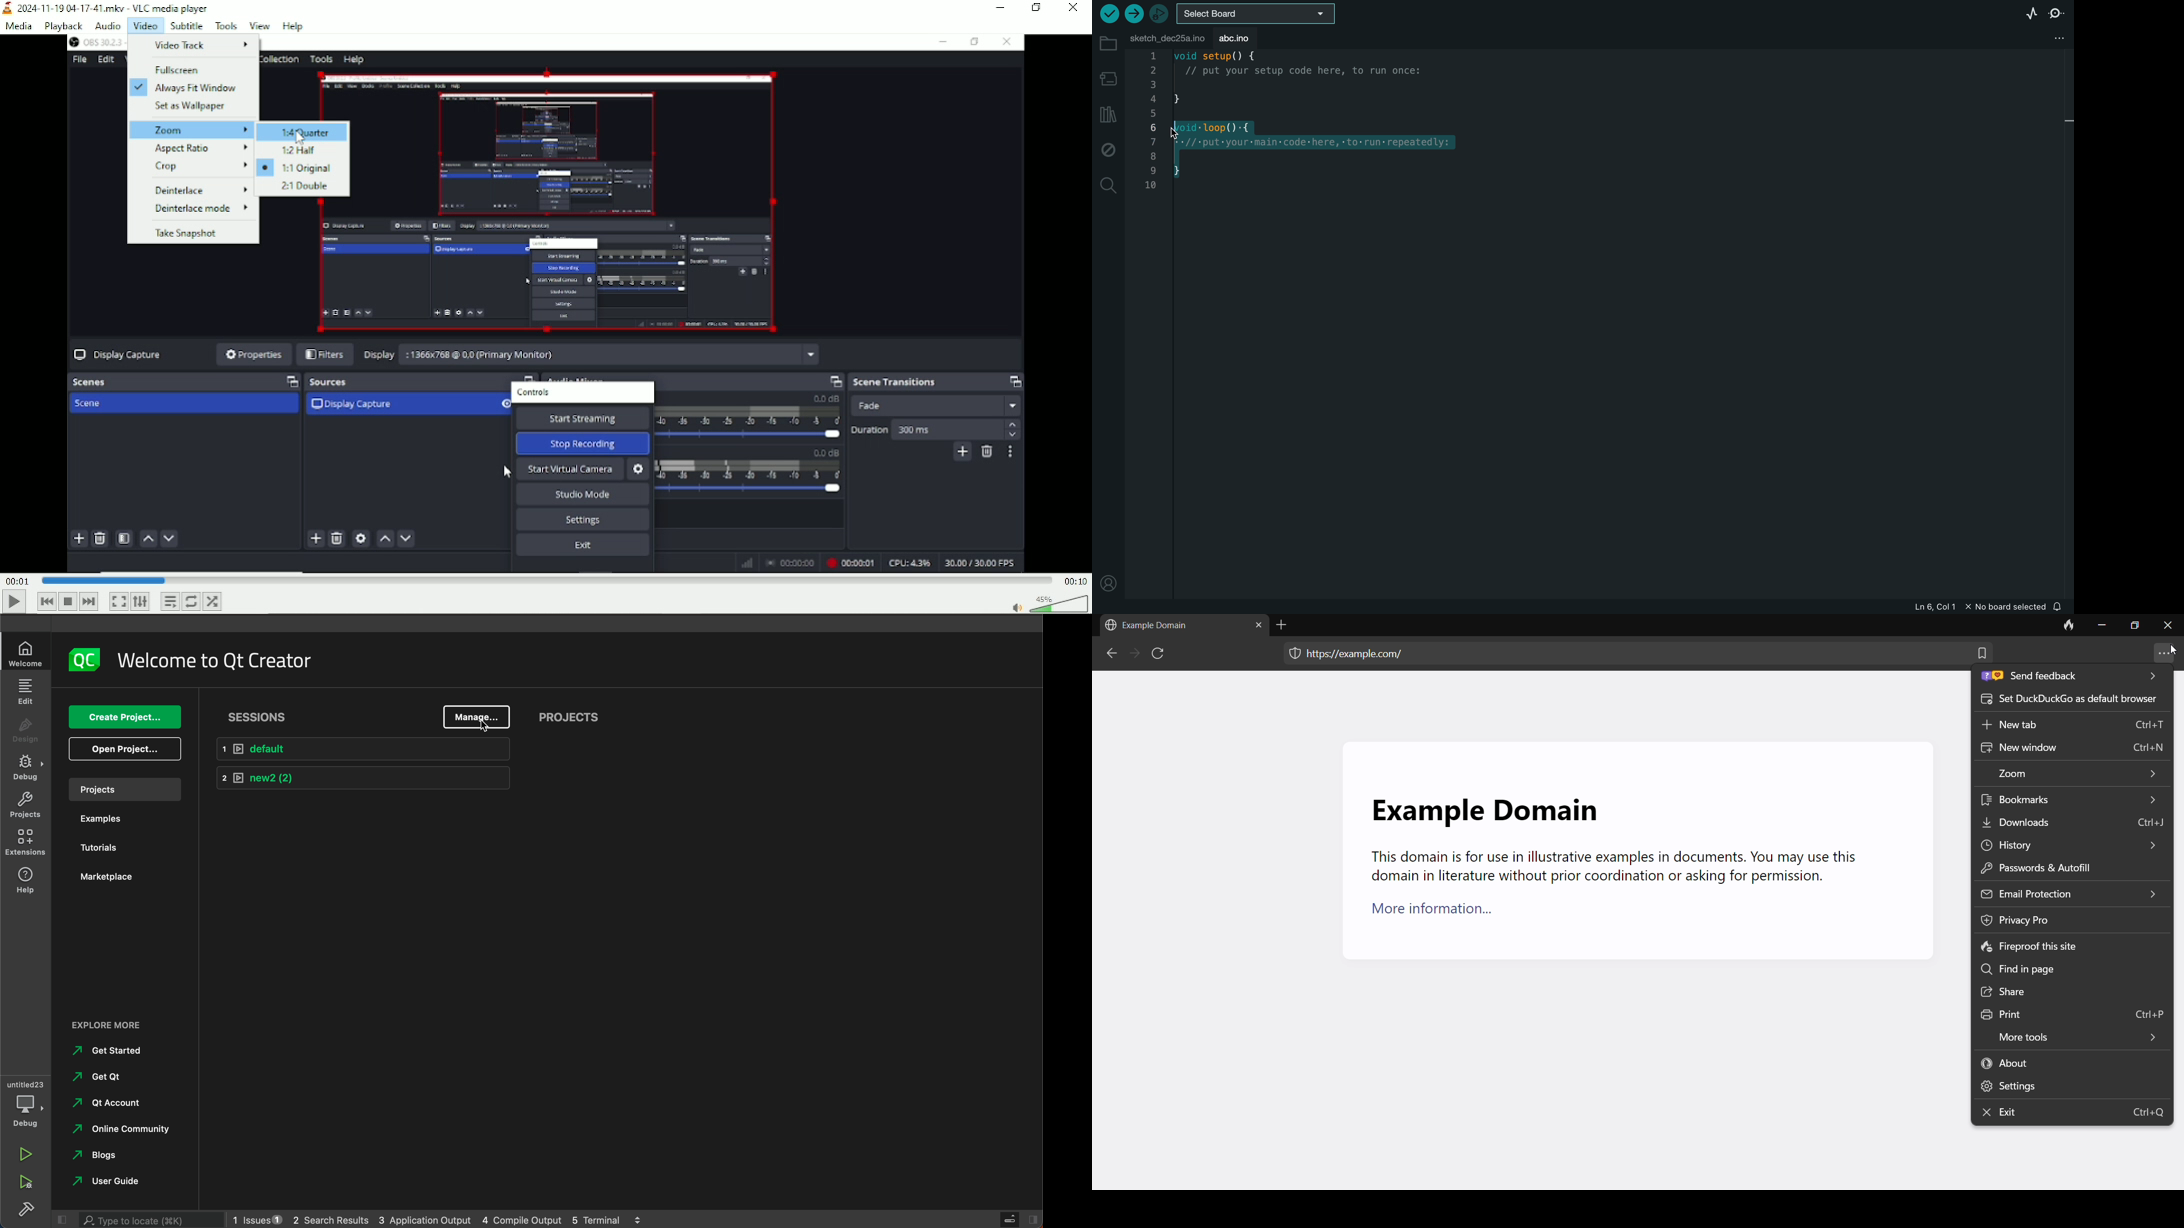 The width and height of the screenshot is (2184, 1232). Describe the element at coordinates (1160, 12) in the screenshot. I see `debugger` at that location.